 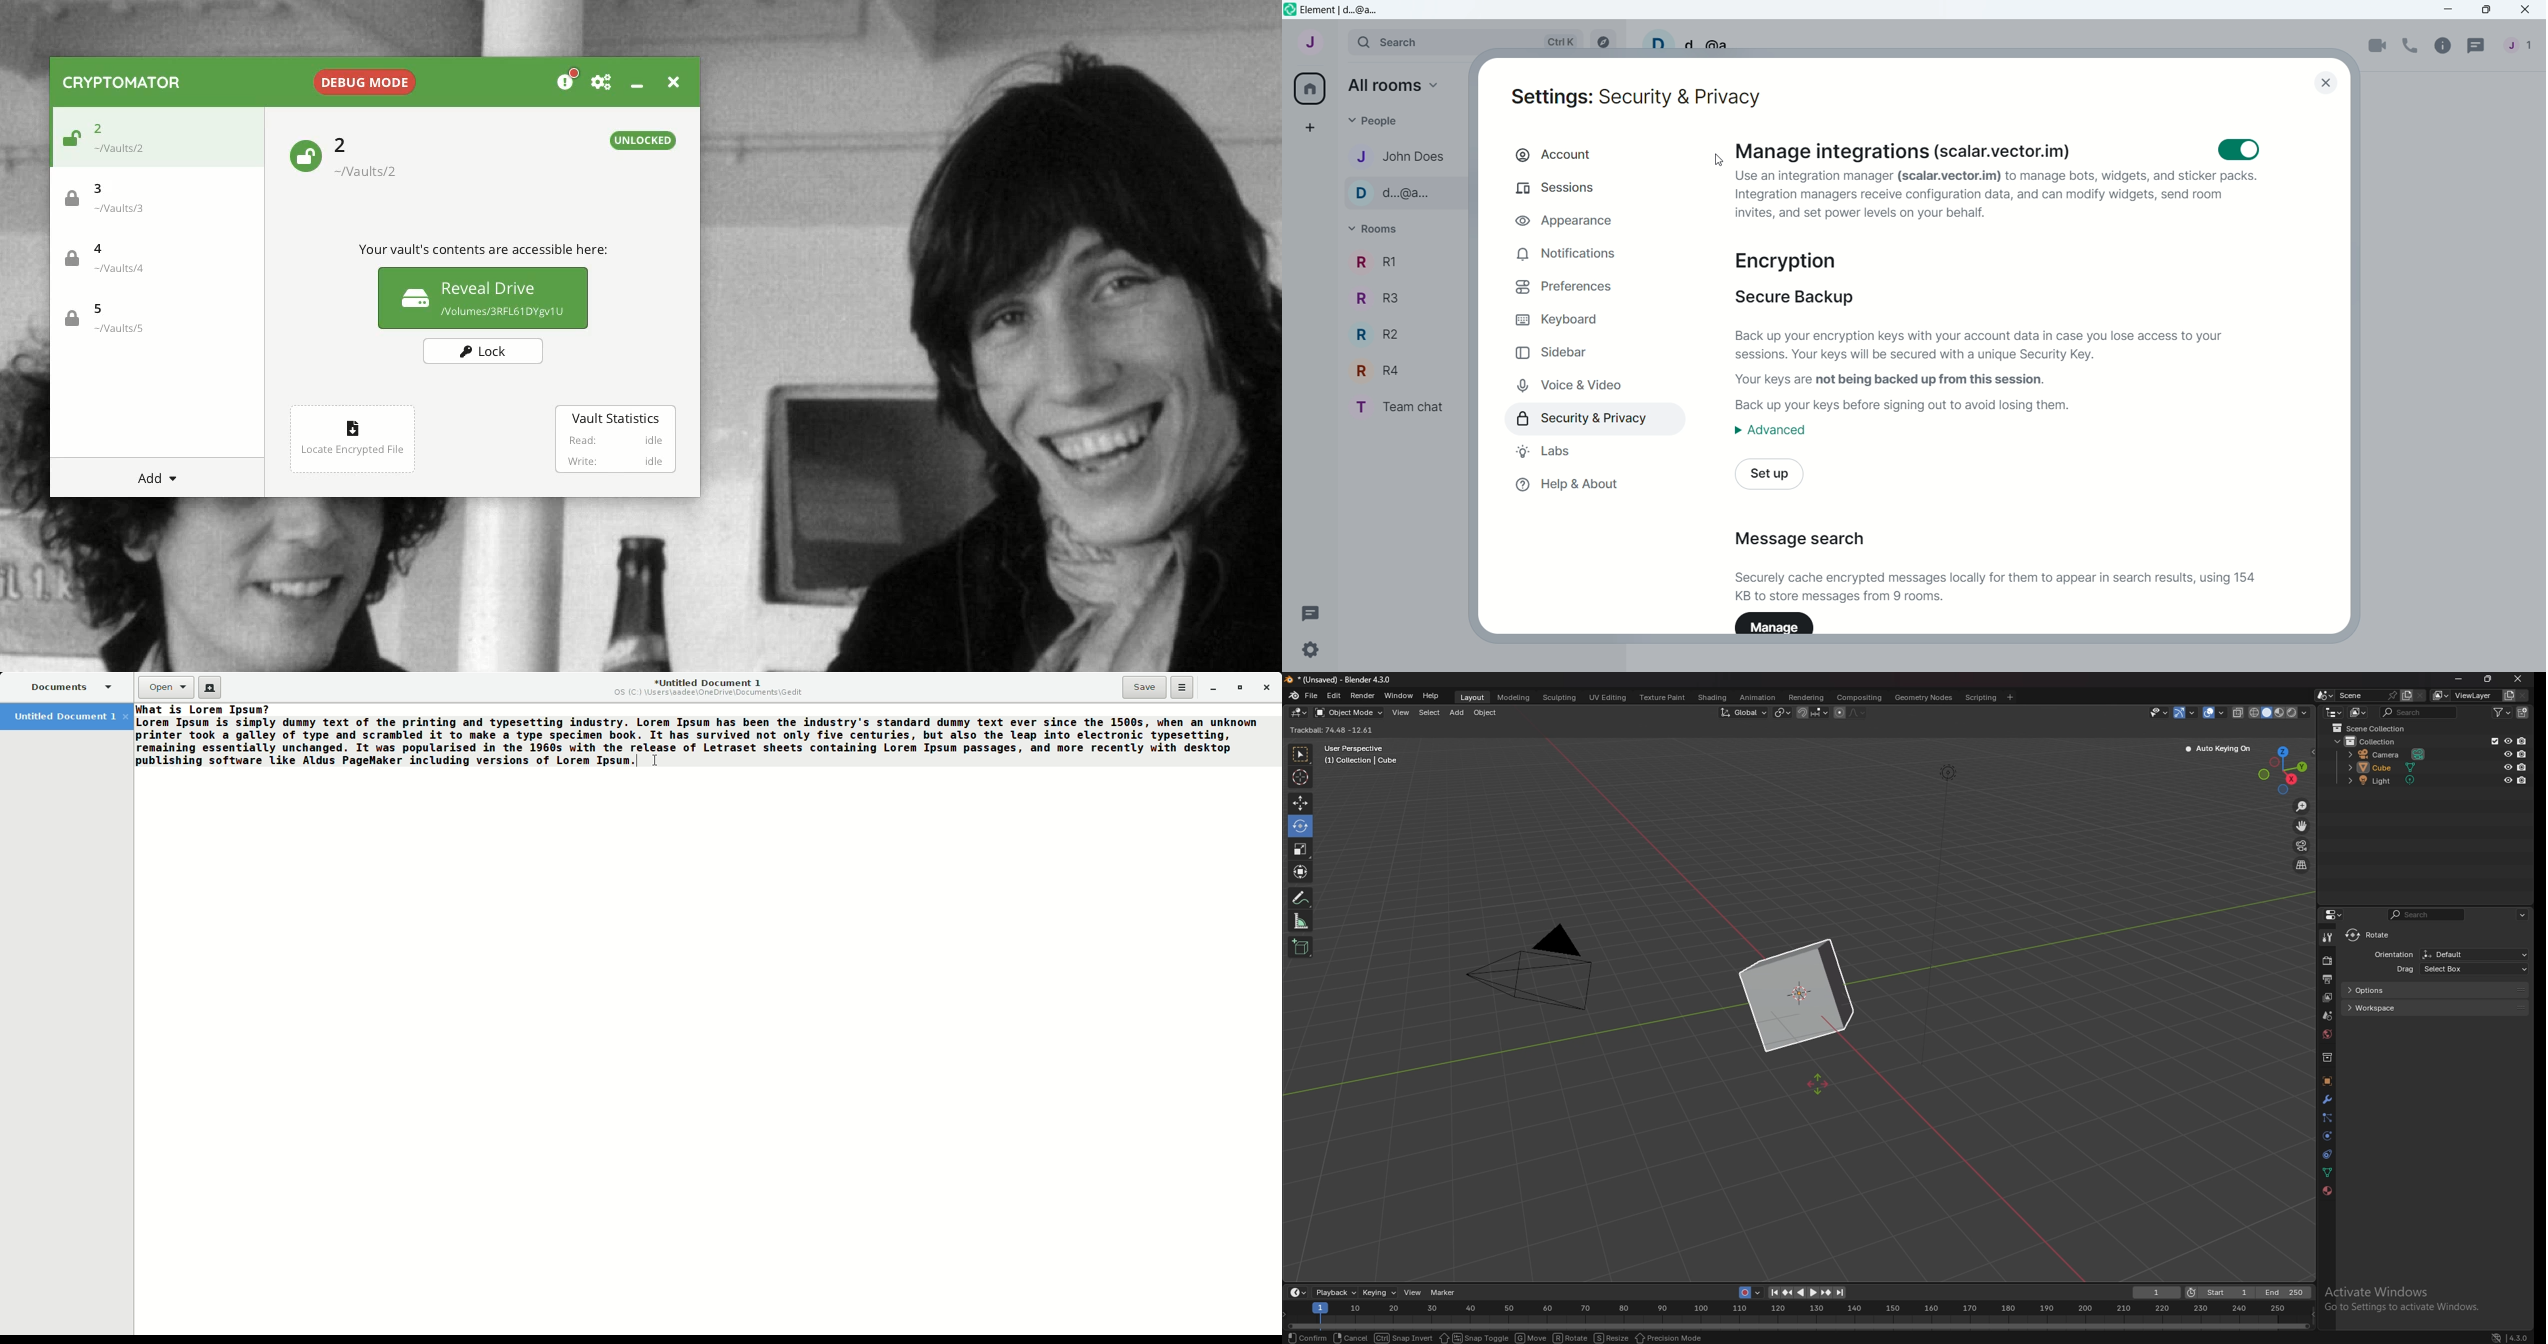 What do you see at coordinates (1399, 88) in the screenshot?
I see `all rooms` at bounding box center [1399, 88].